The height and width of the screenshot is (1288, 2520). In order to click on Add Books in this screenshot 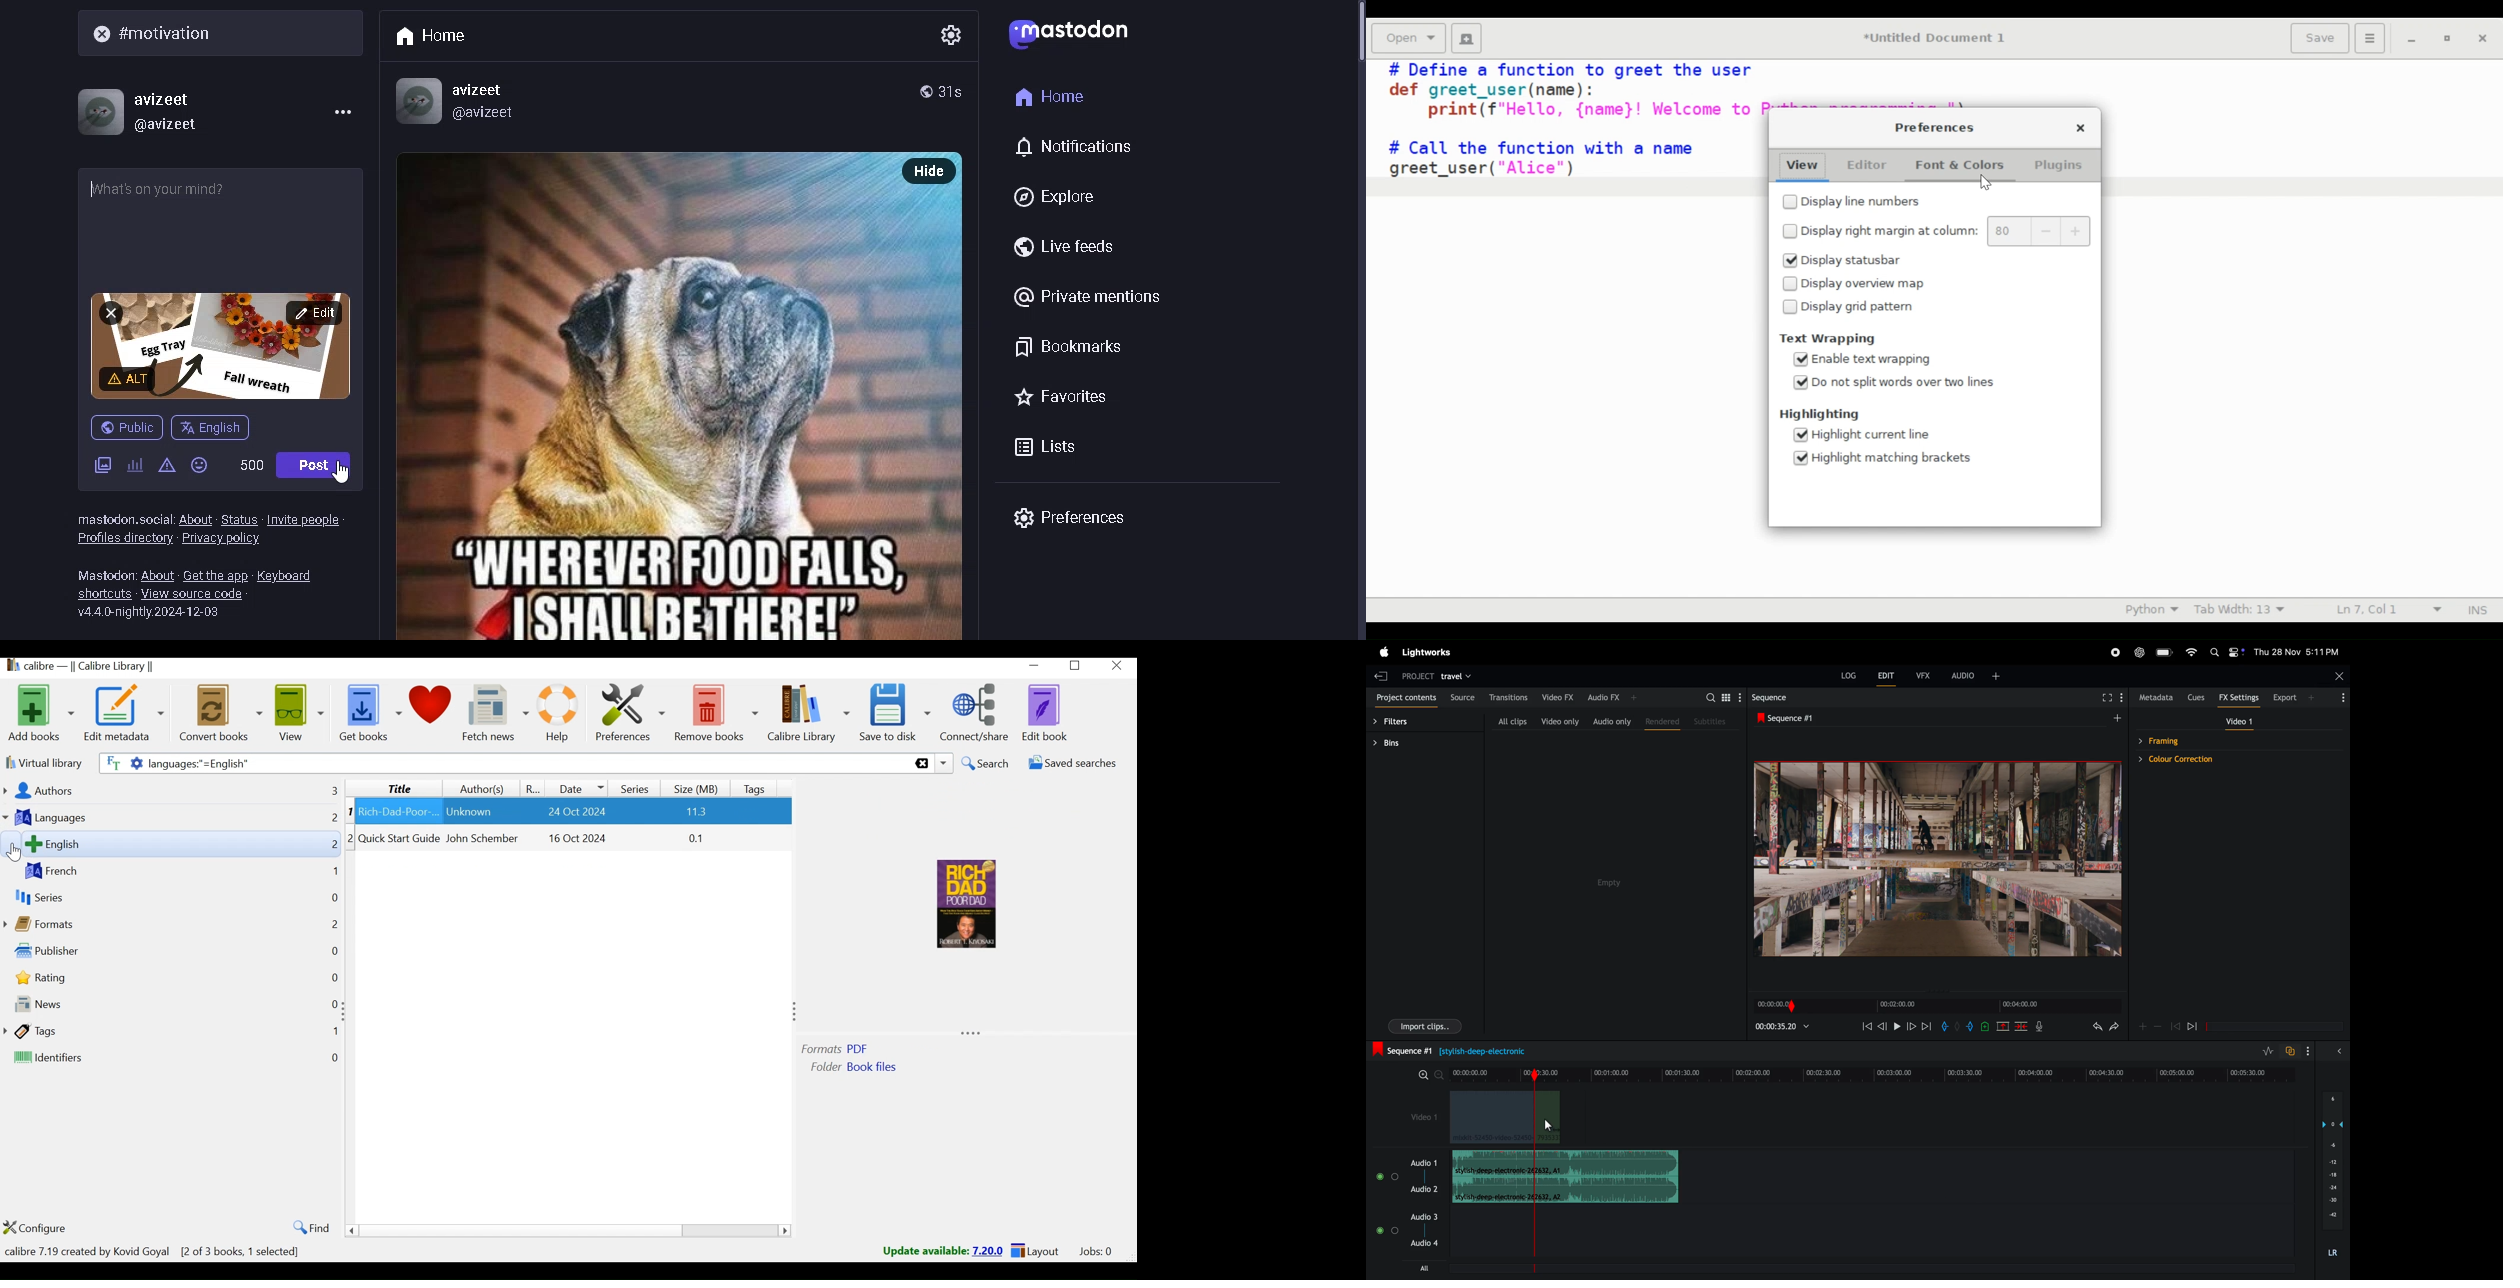, I will do `click(40, 712)`.